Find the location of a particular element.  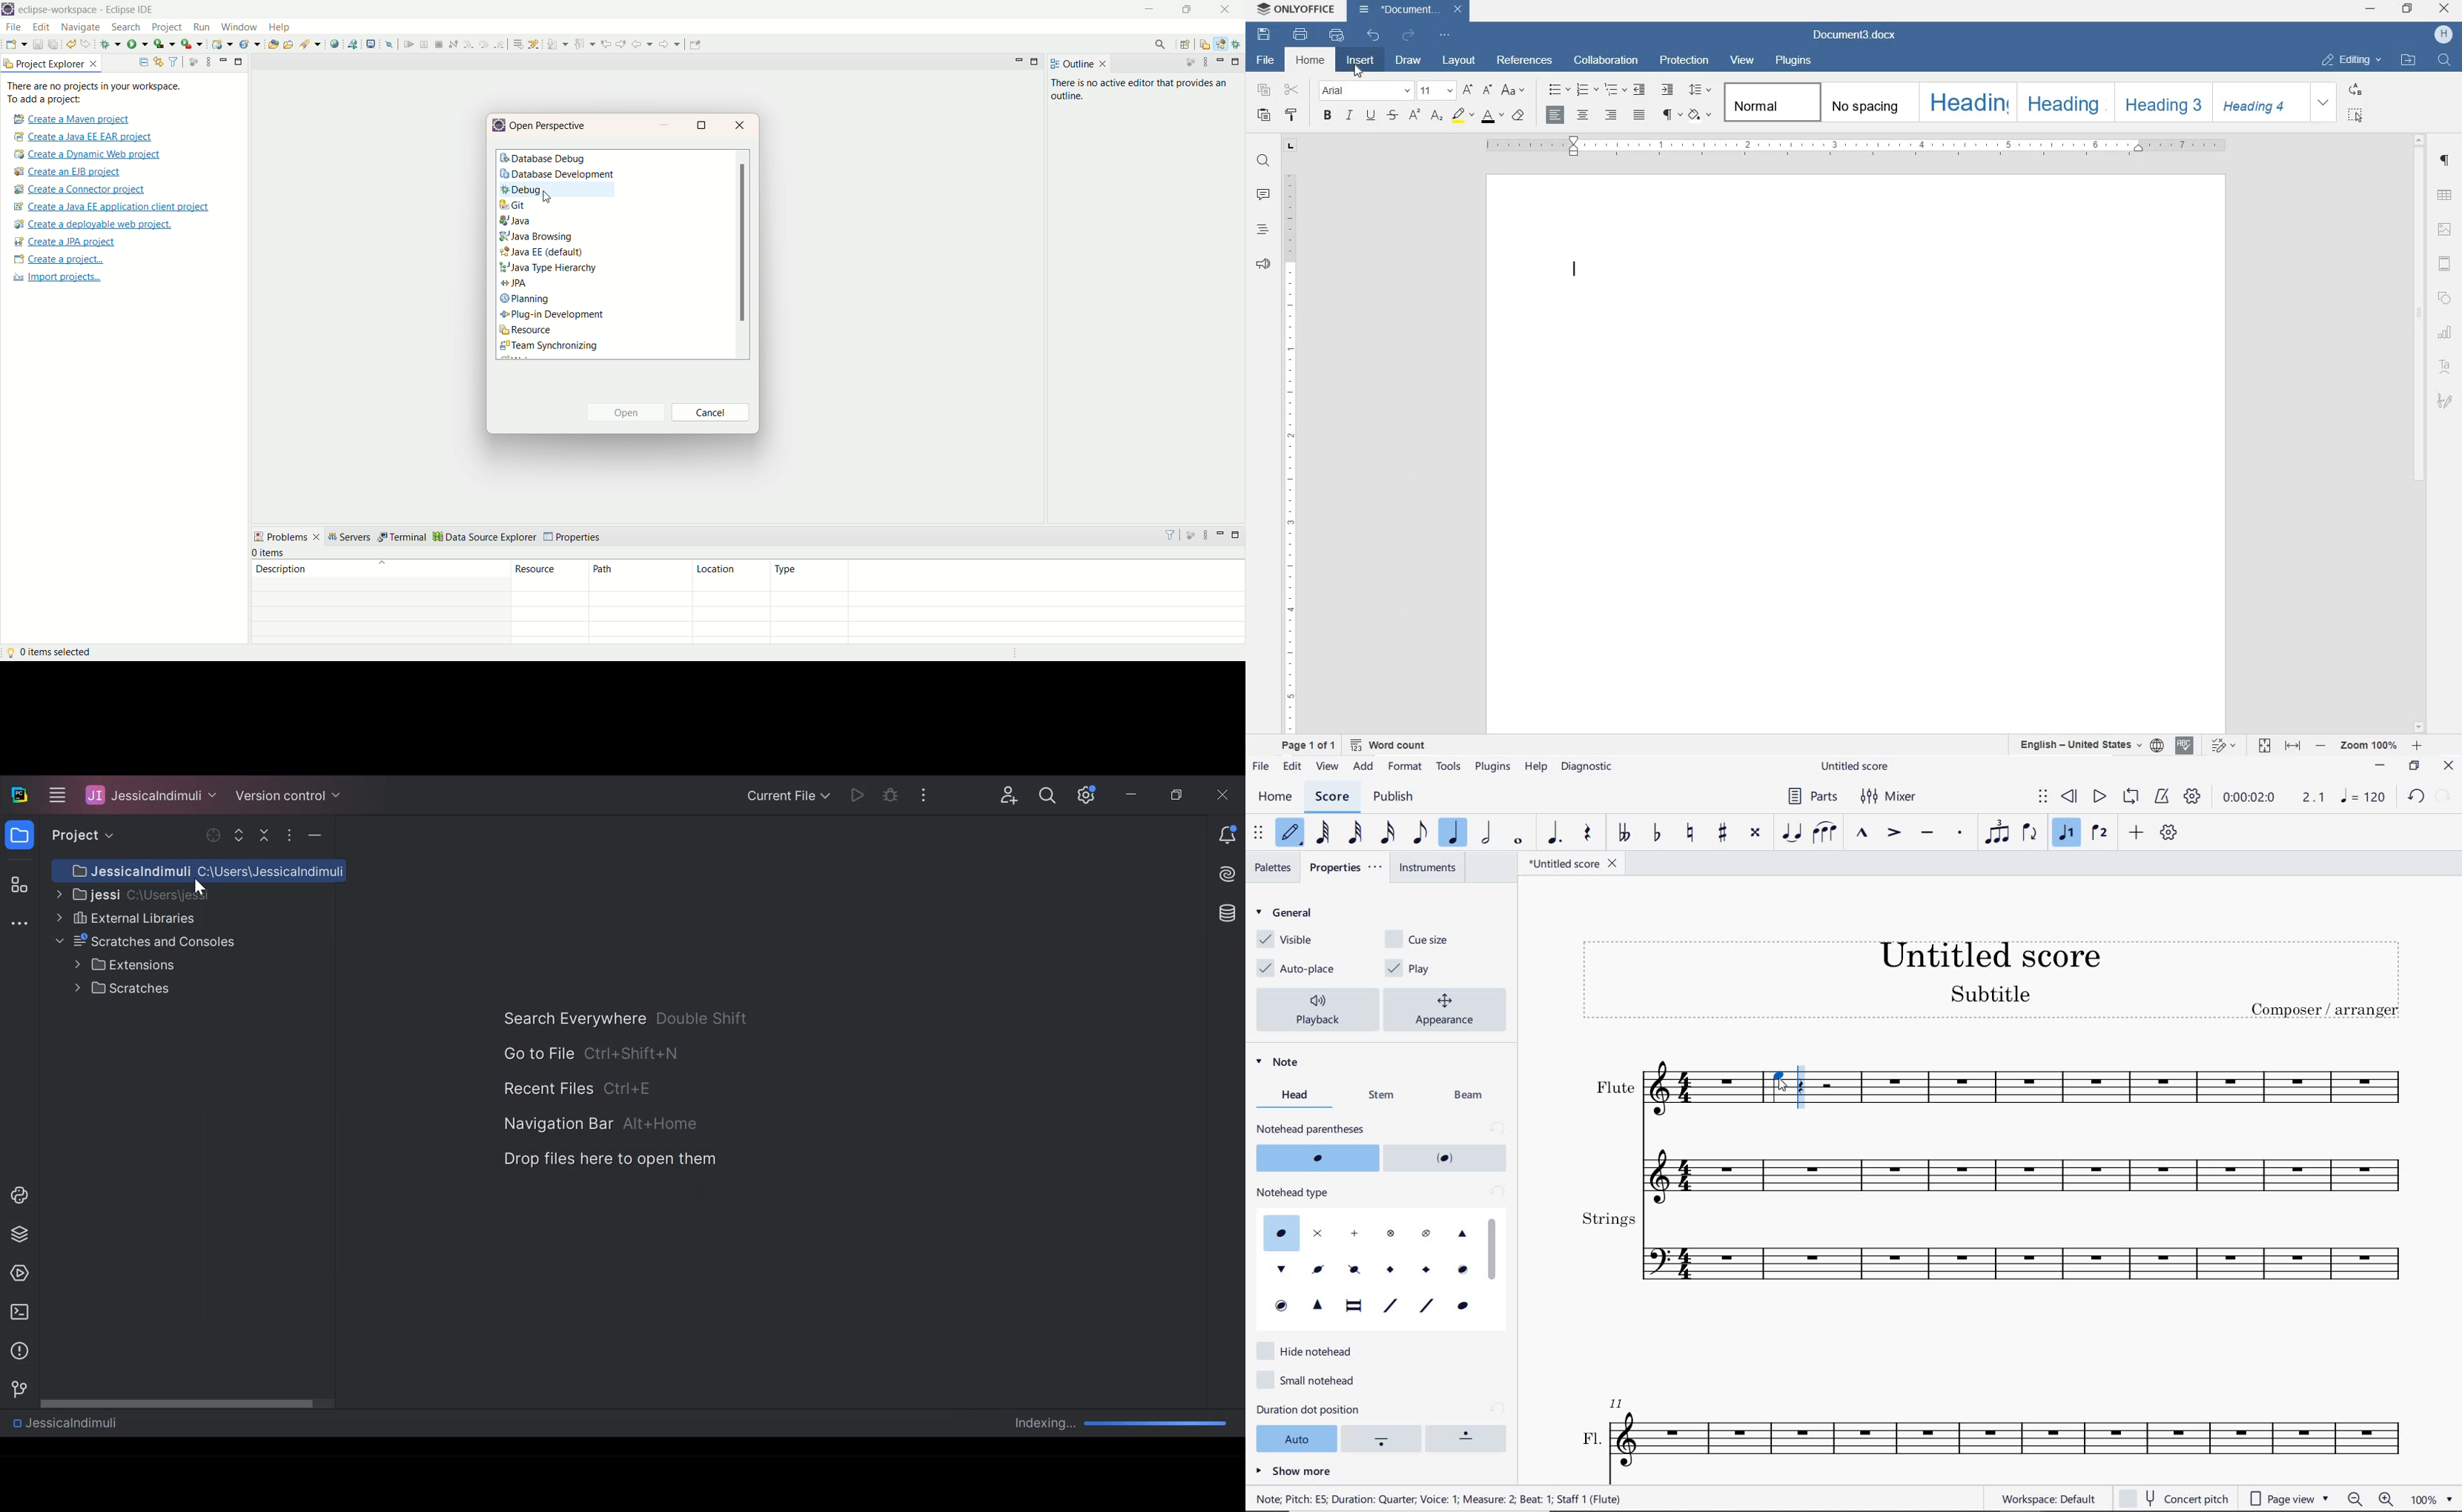

METRONOME is located at coordinates (2165, 798).